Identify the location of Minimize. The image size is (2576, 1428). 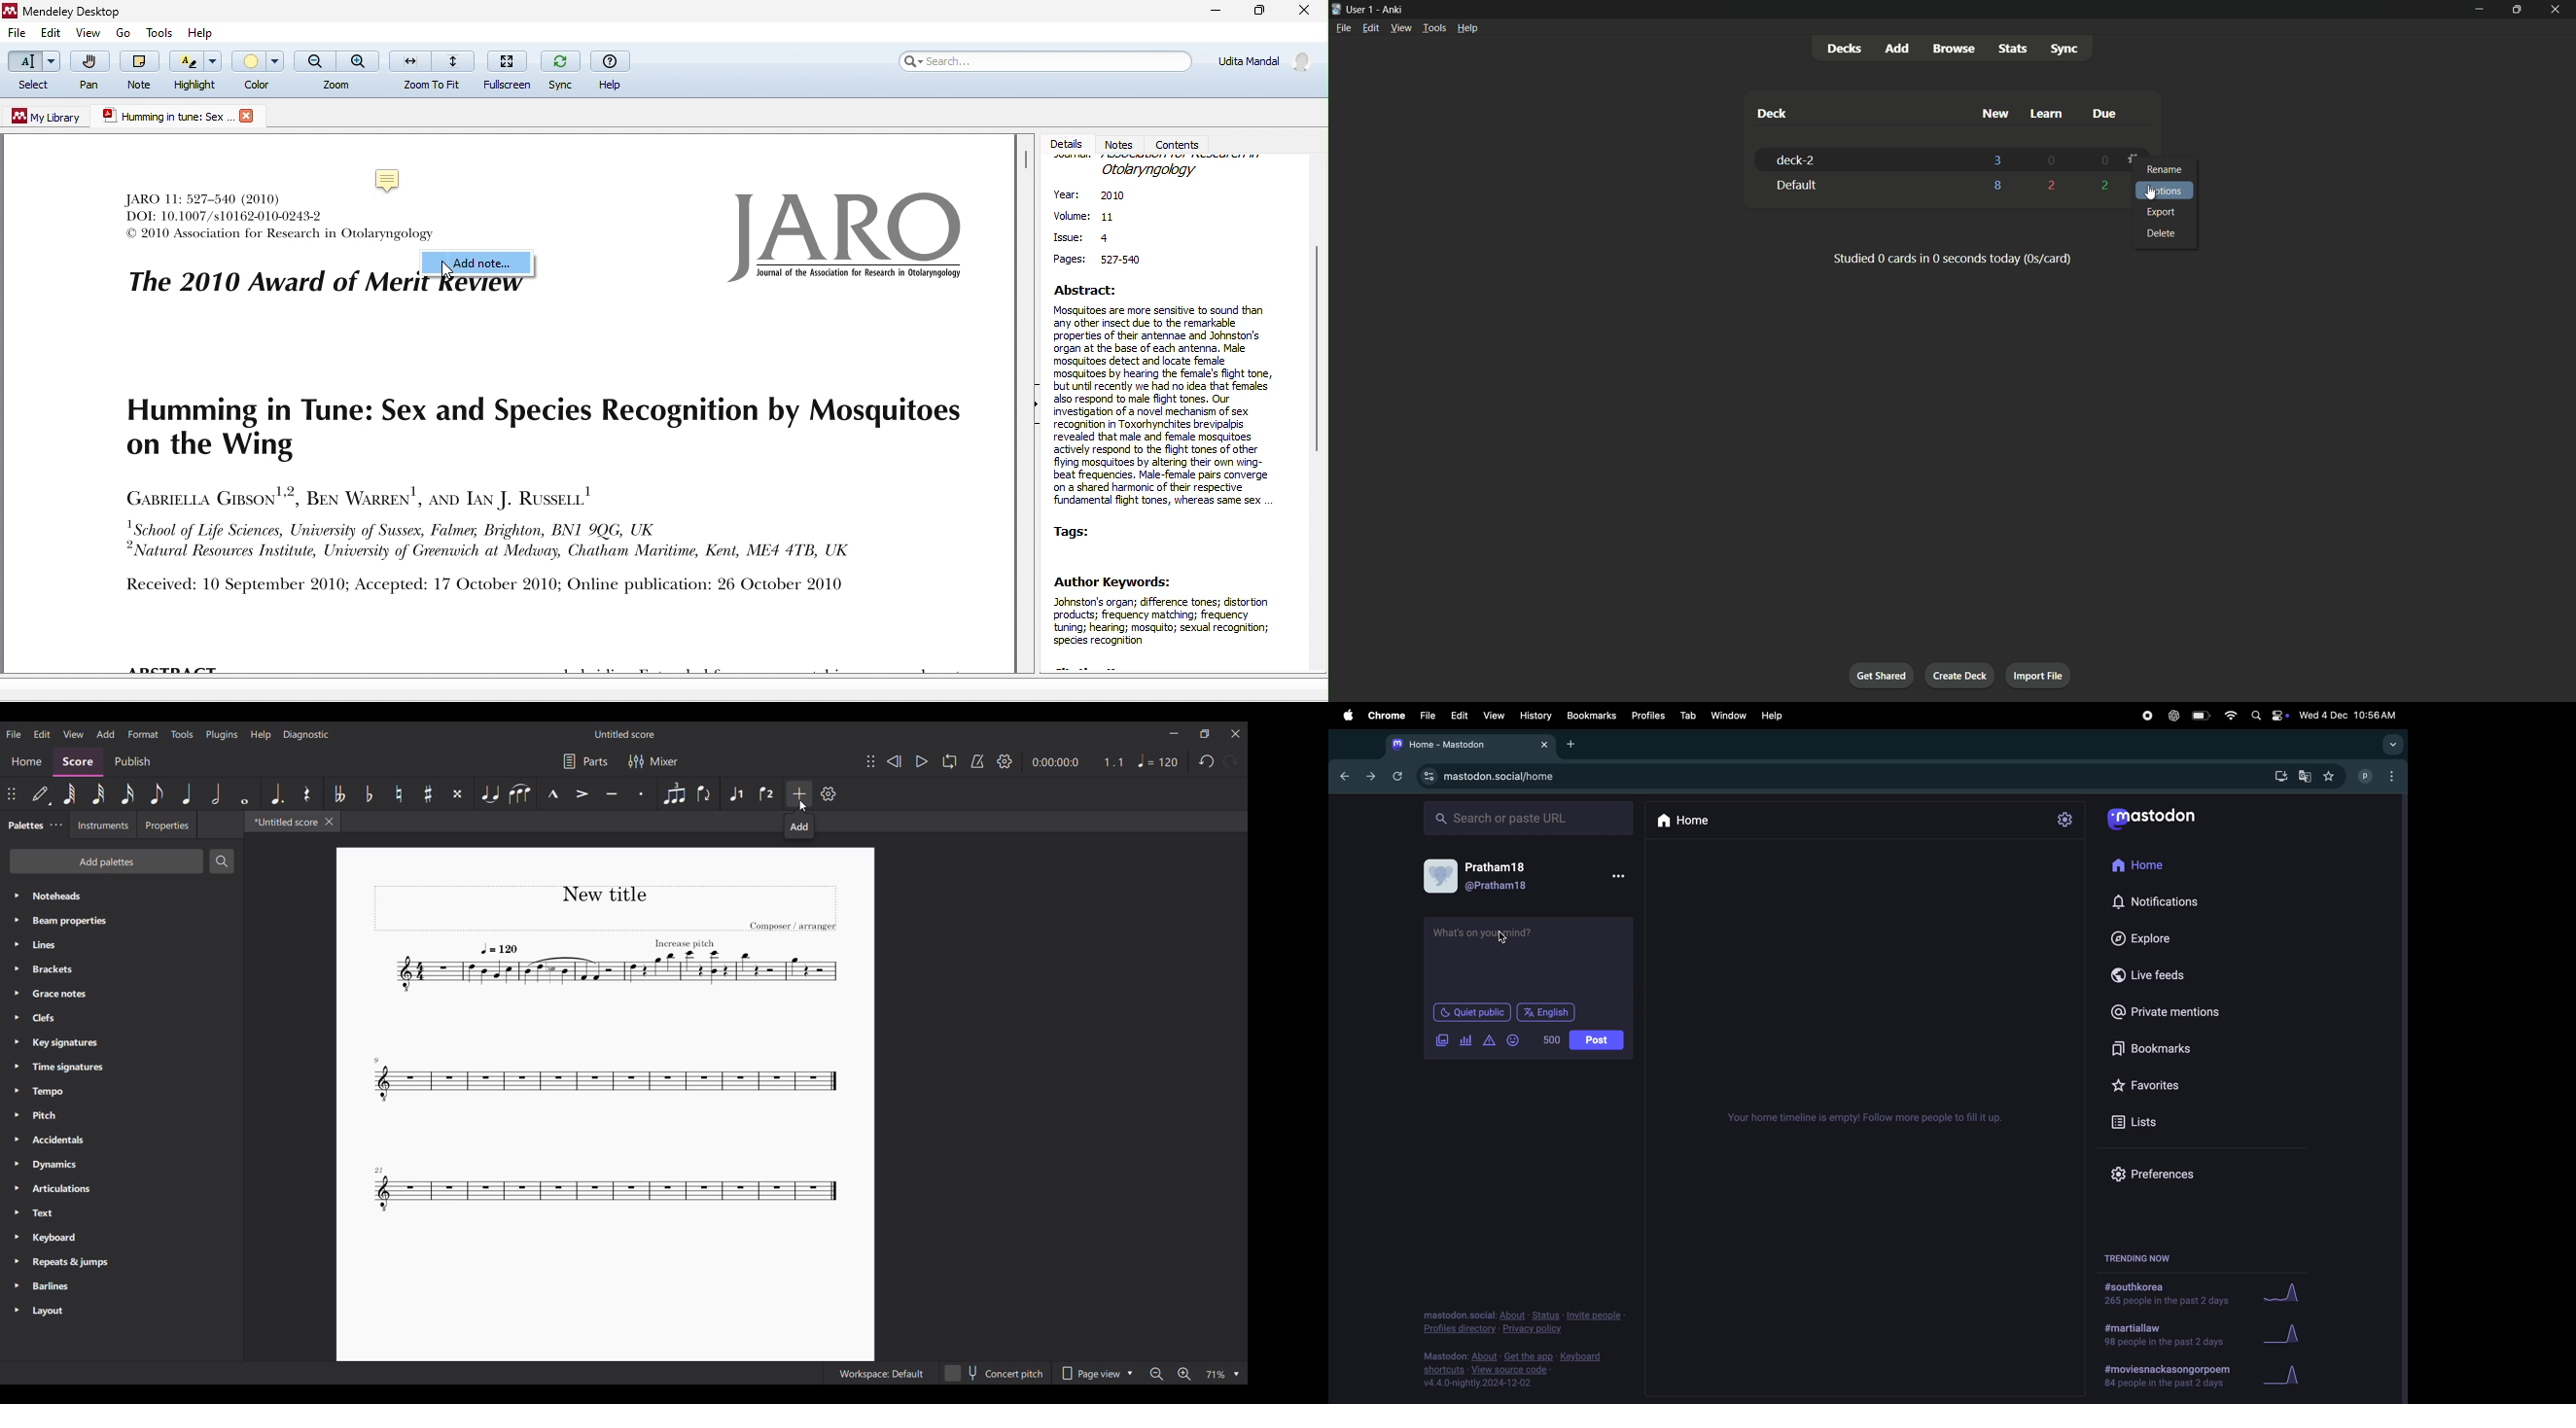
(1174, 733).